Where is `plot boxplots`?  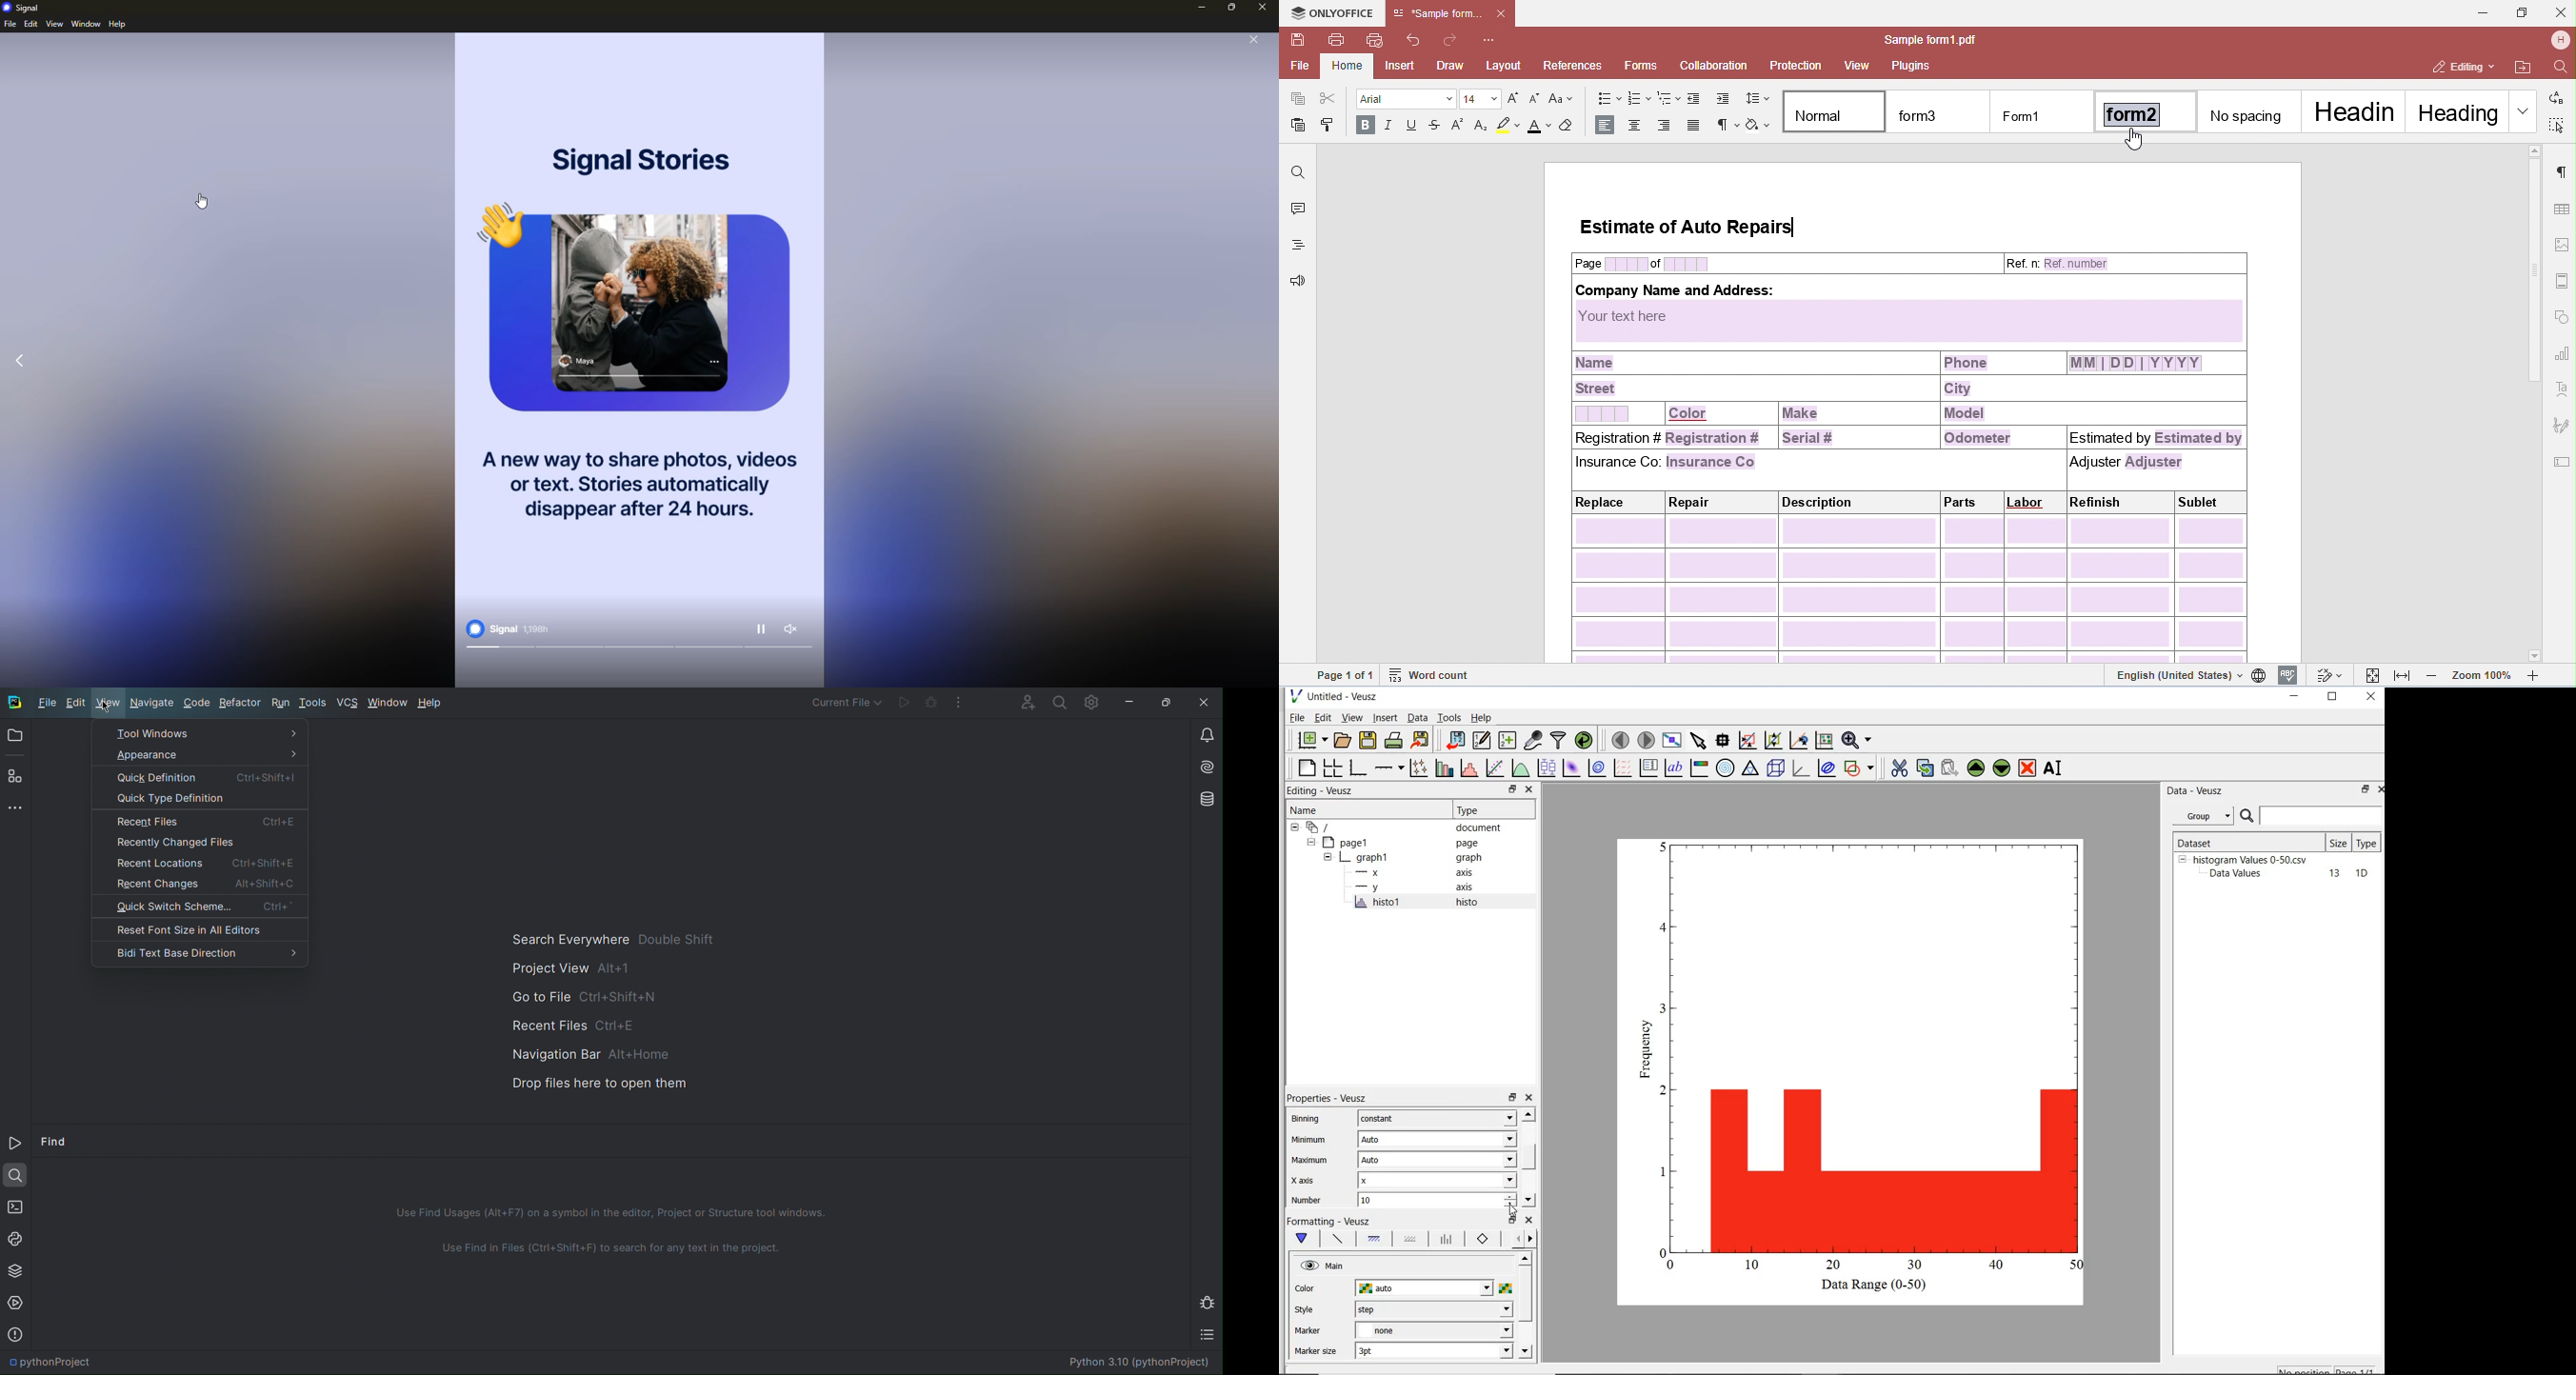
plot boxplots is located at coordinates (1546, 767).